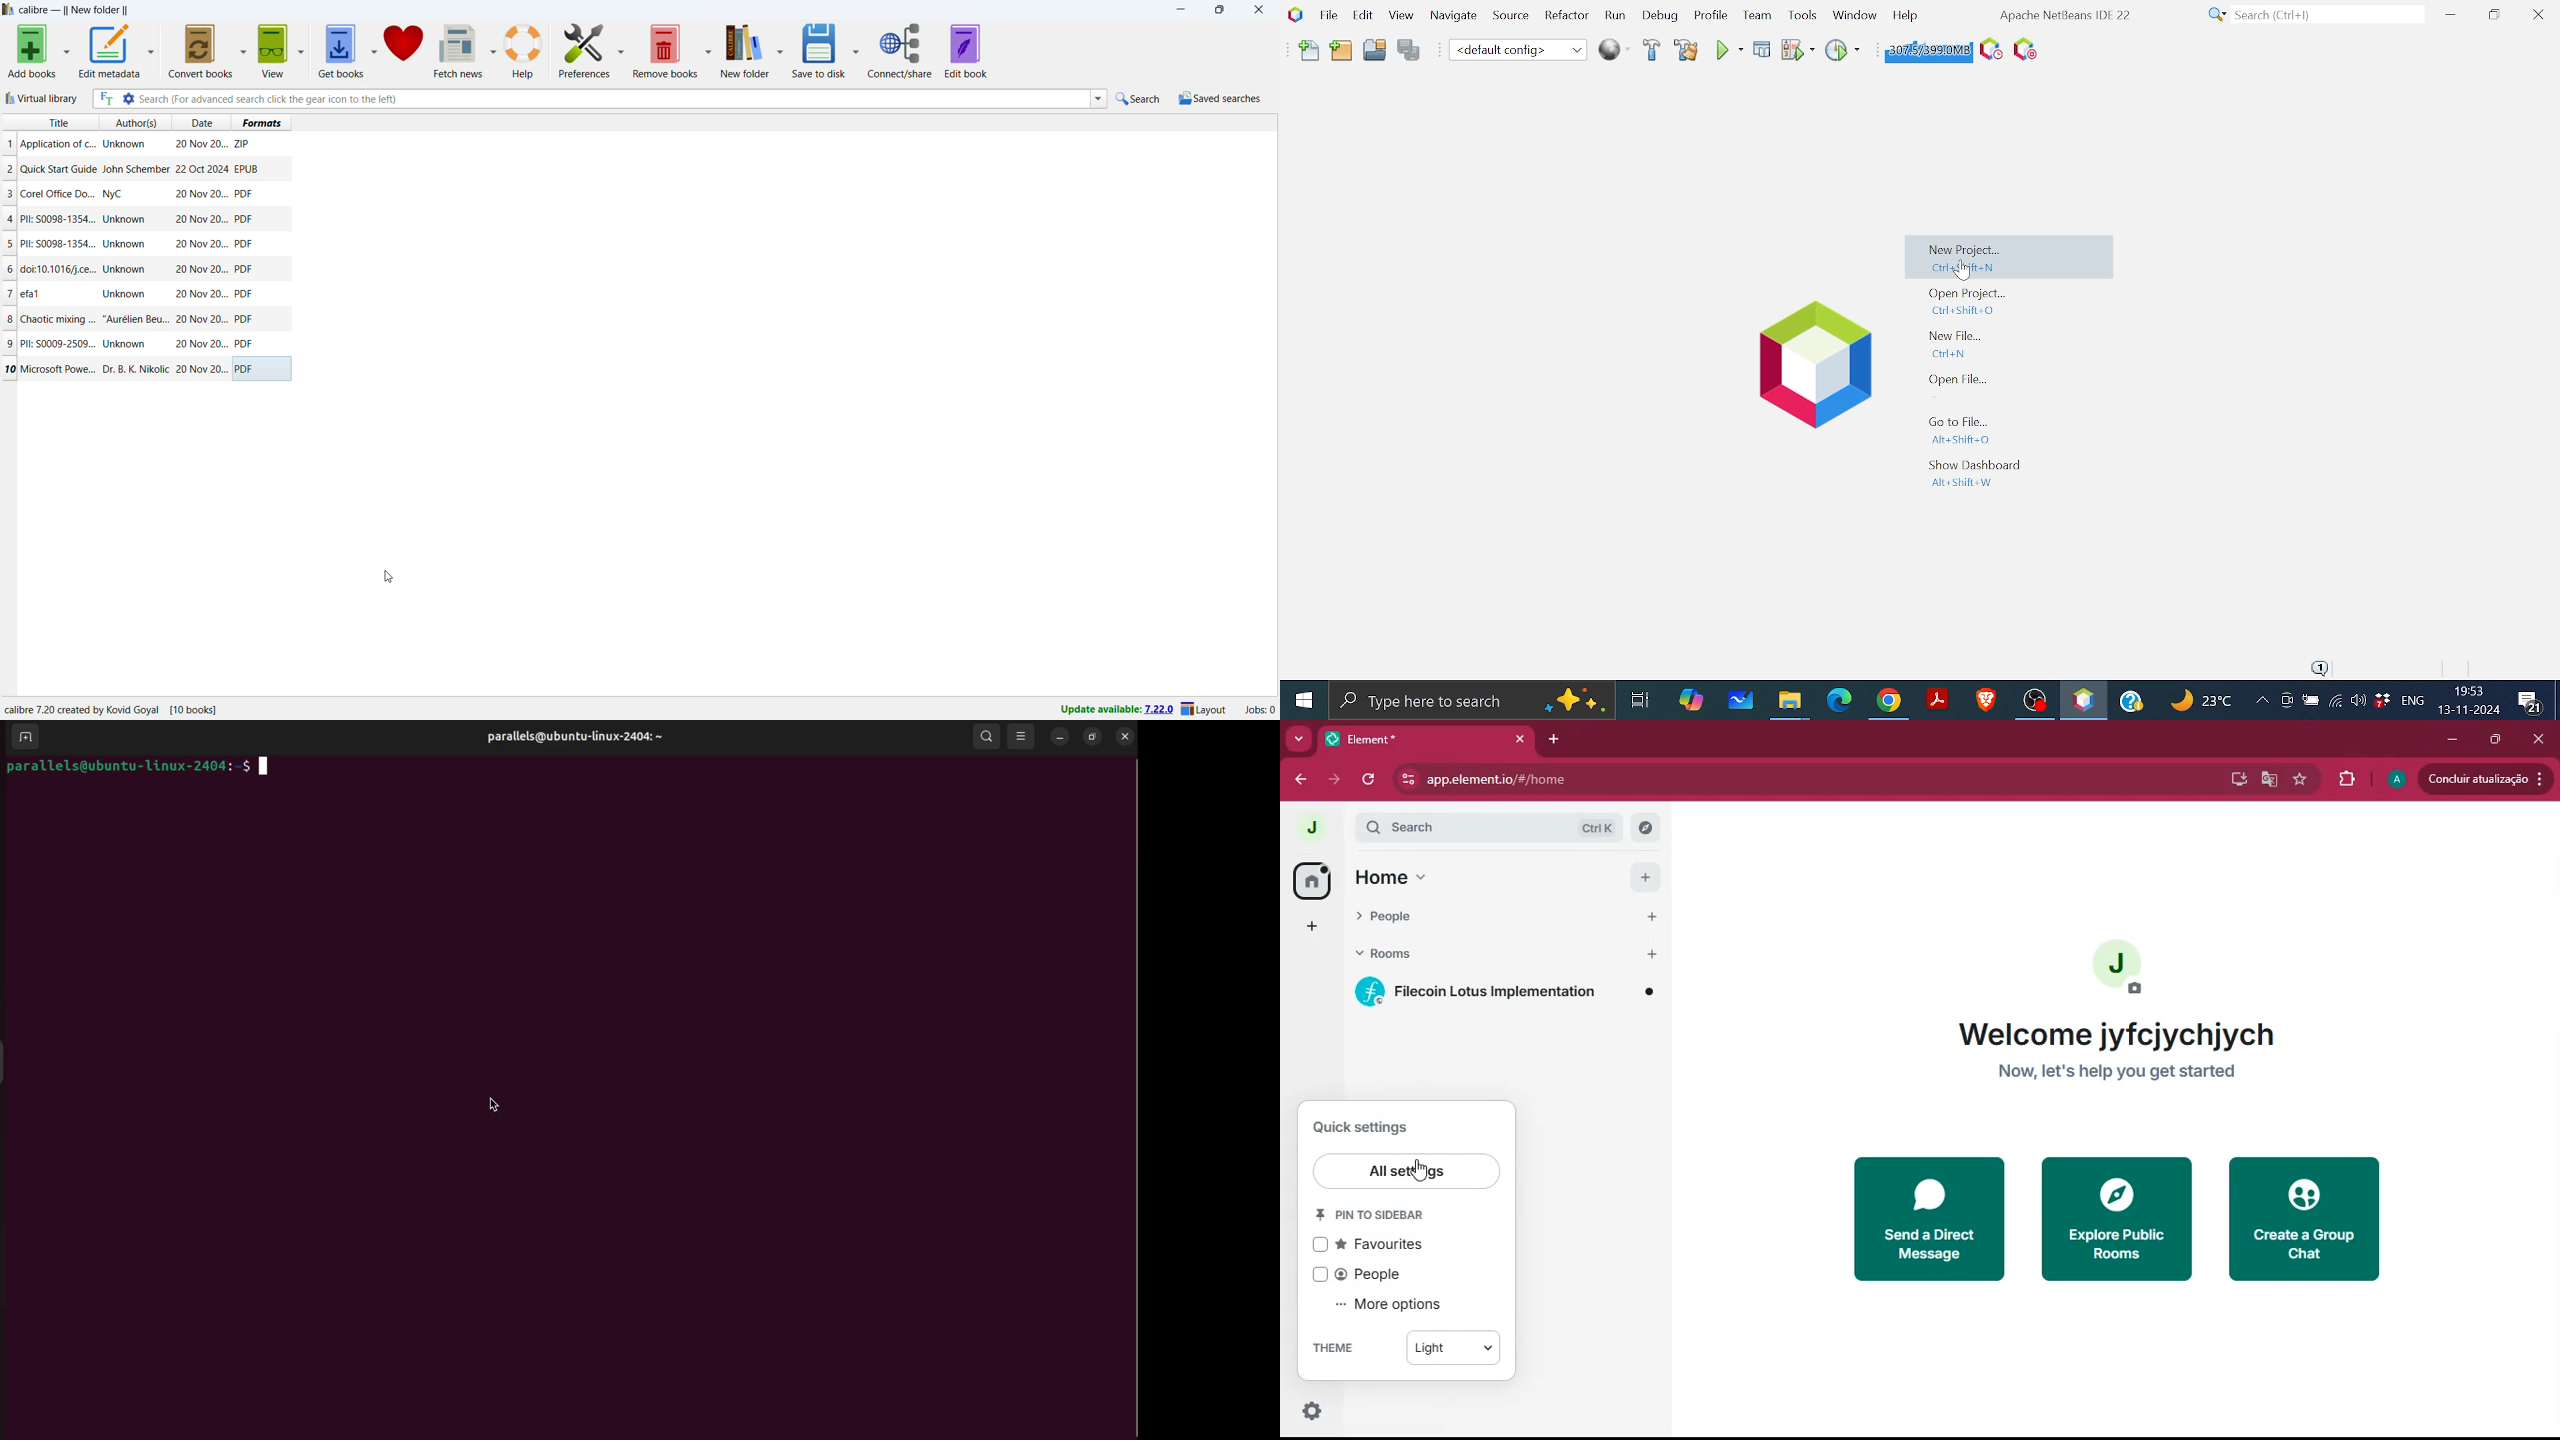 The image size is (2576, 1456). Describe the element at coordinates (1098, 99) in the screenshot. I see `search history` at that location.